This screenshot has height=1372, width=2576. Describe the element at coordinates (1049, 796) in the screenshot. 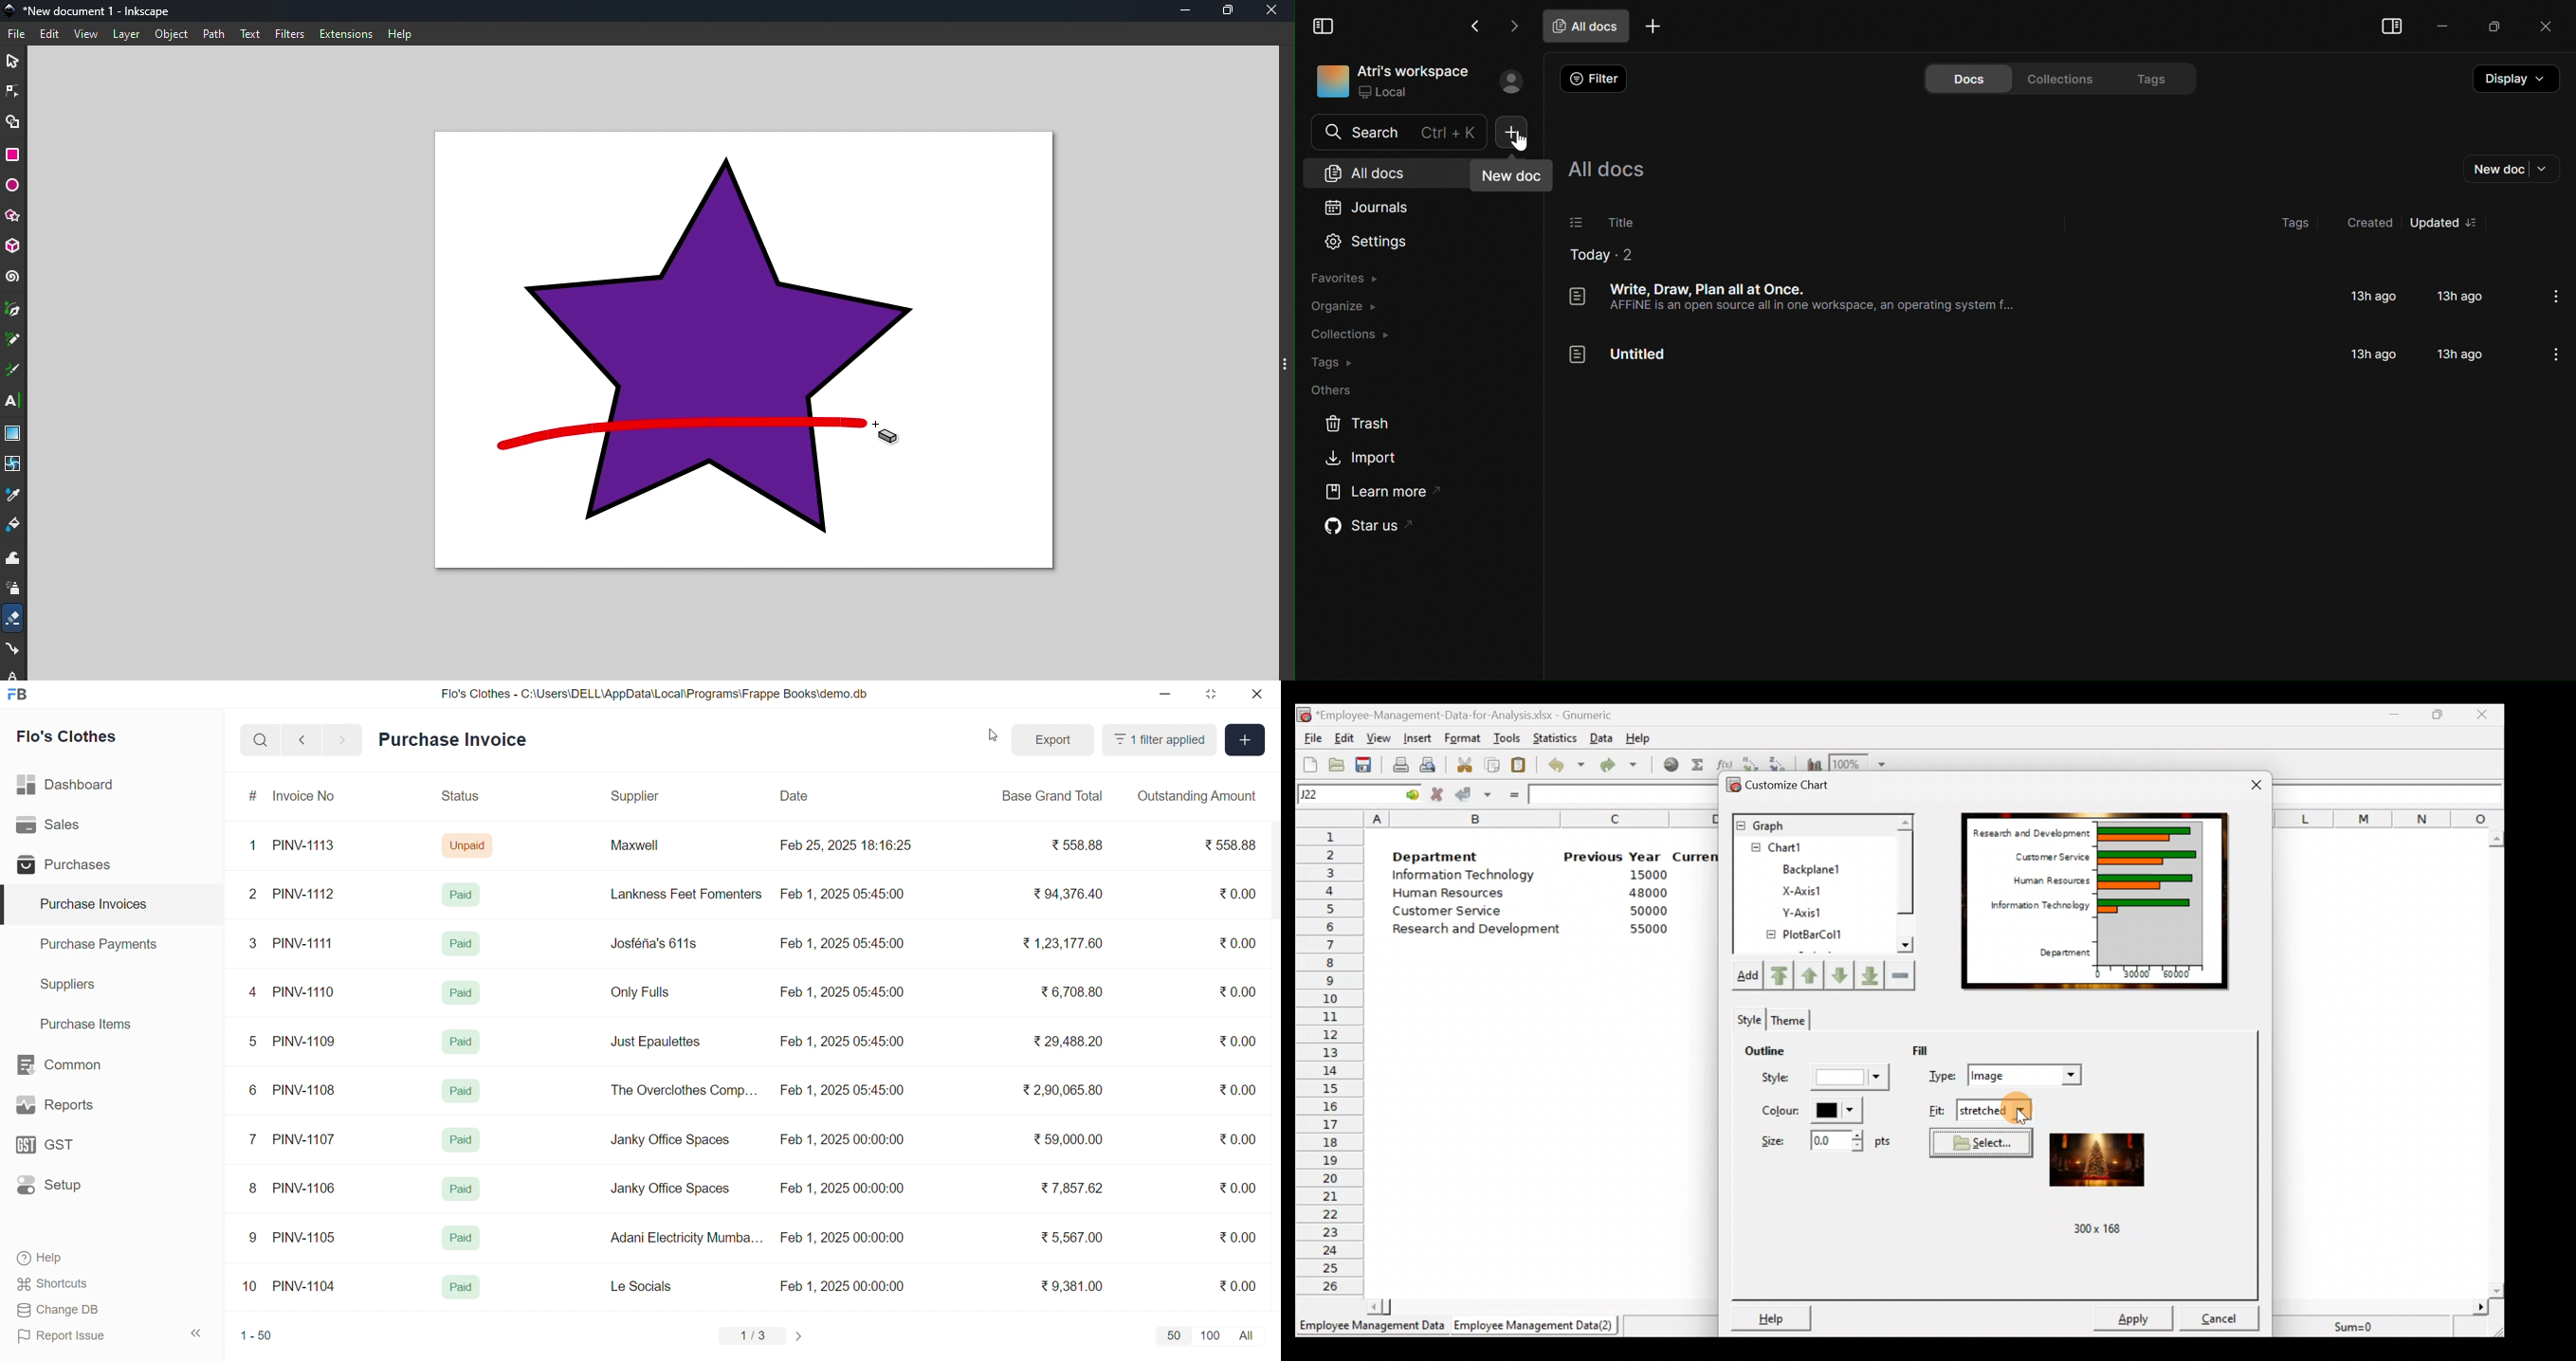

I see `Base Grand Total` at that location.